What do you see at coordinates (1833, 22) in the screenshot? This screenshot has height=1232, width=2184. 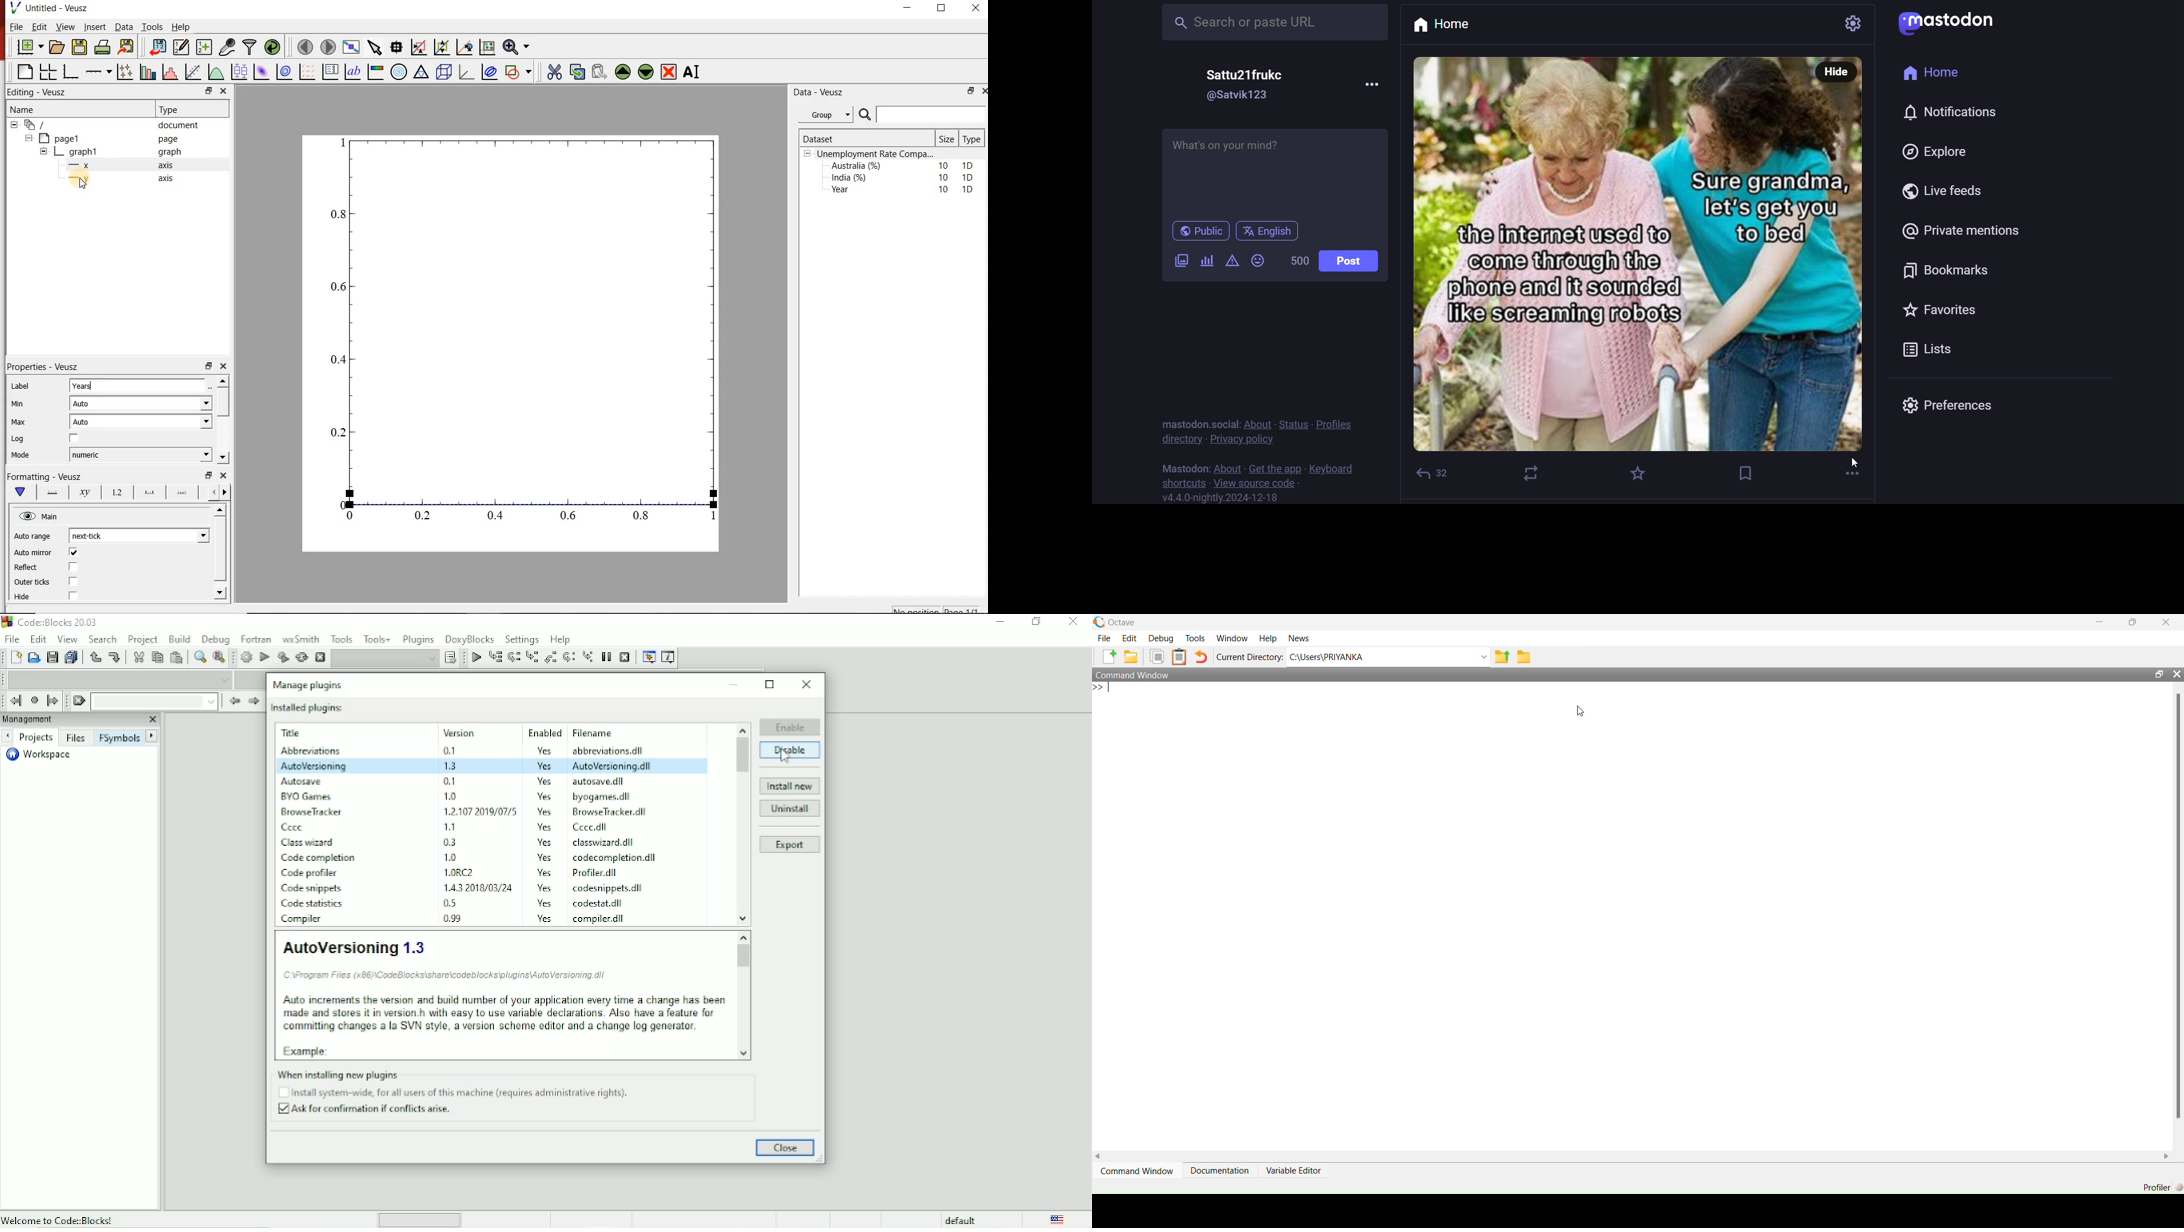 I see `setting` at bounding box center [1833, 22].